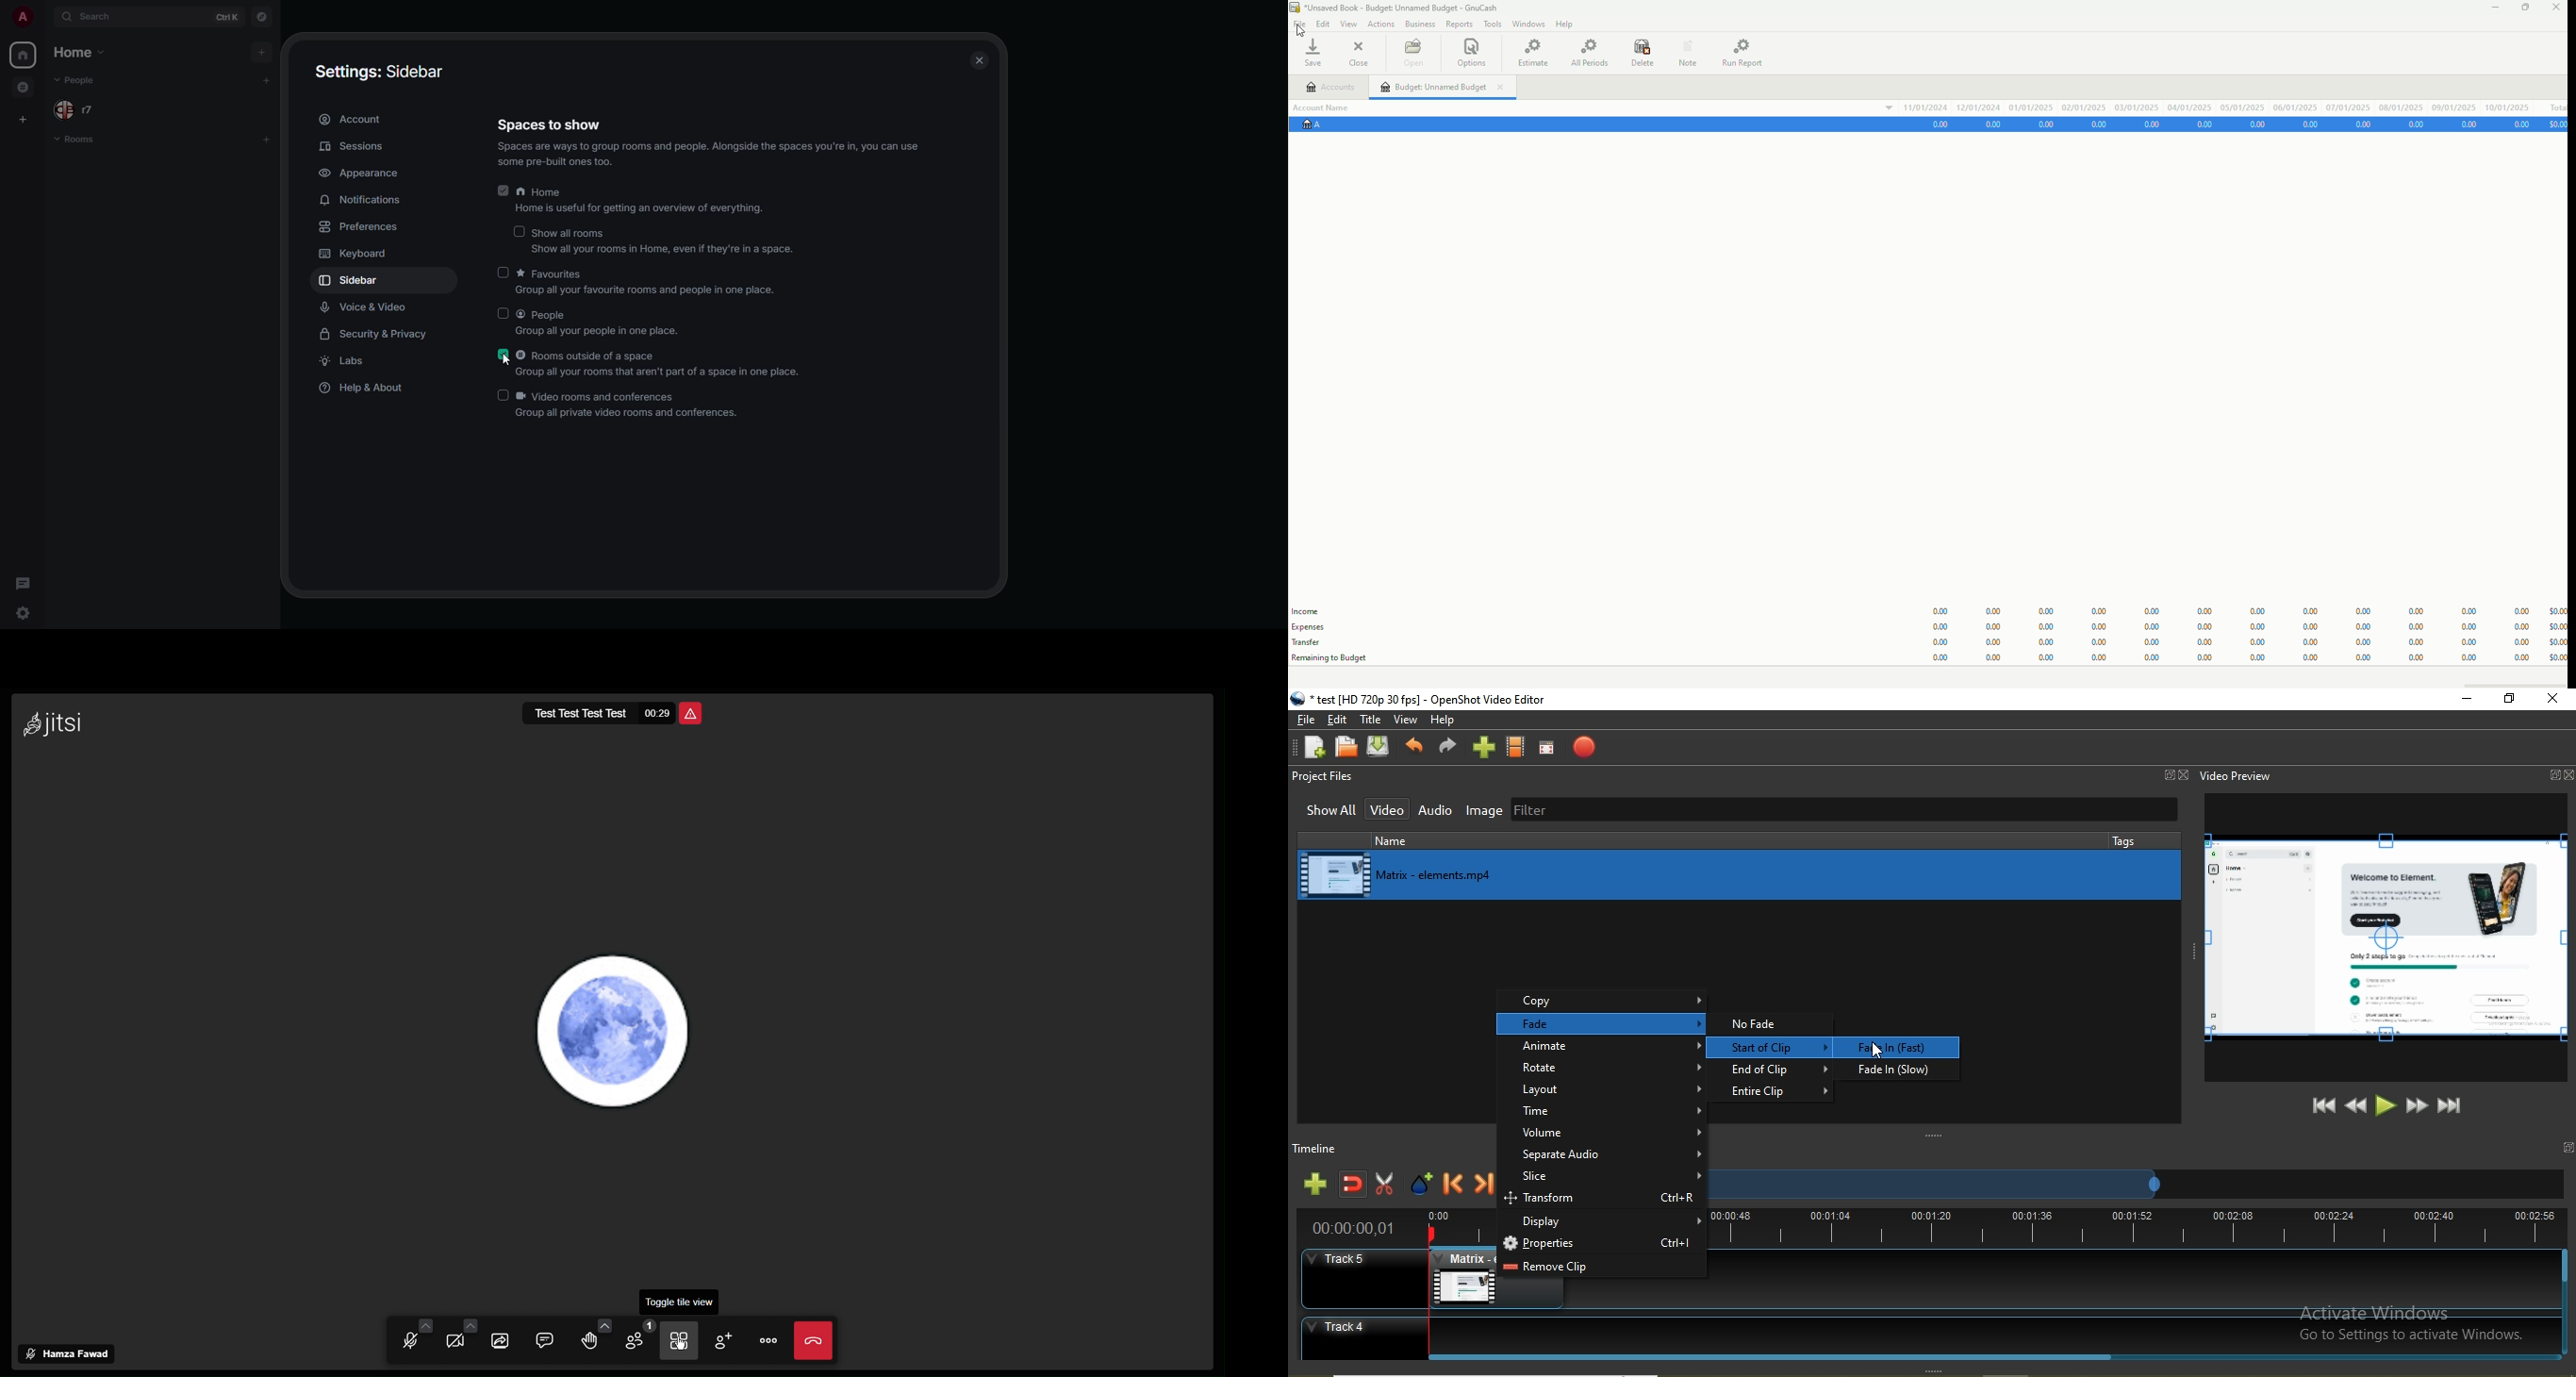  What do you see at coordinates (649, 283) in the screenshot?
I see `favorites` at bounding box center [649, 283].